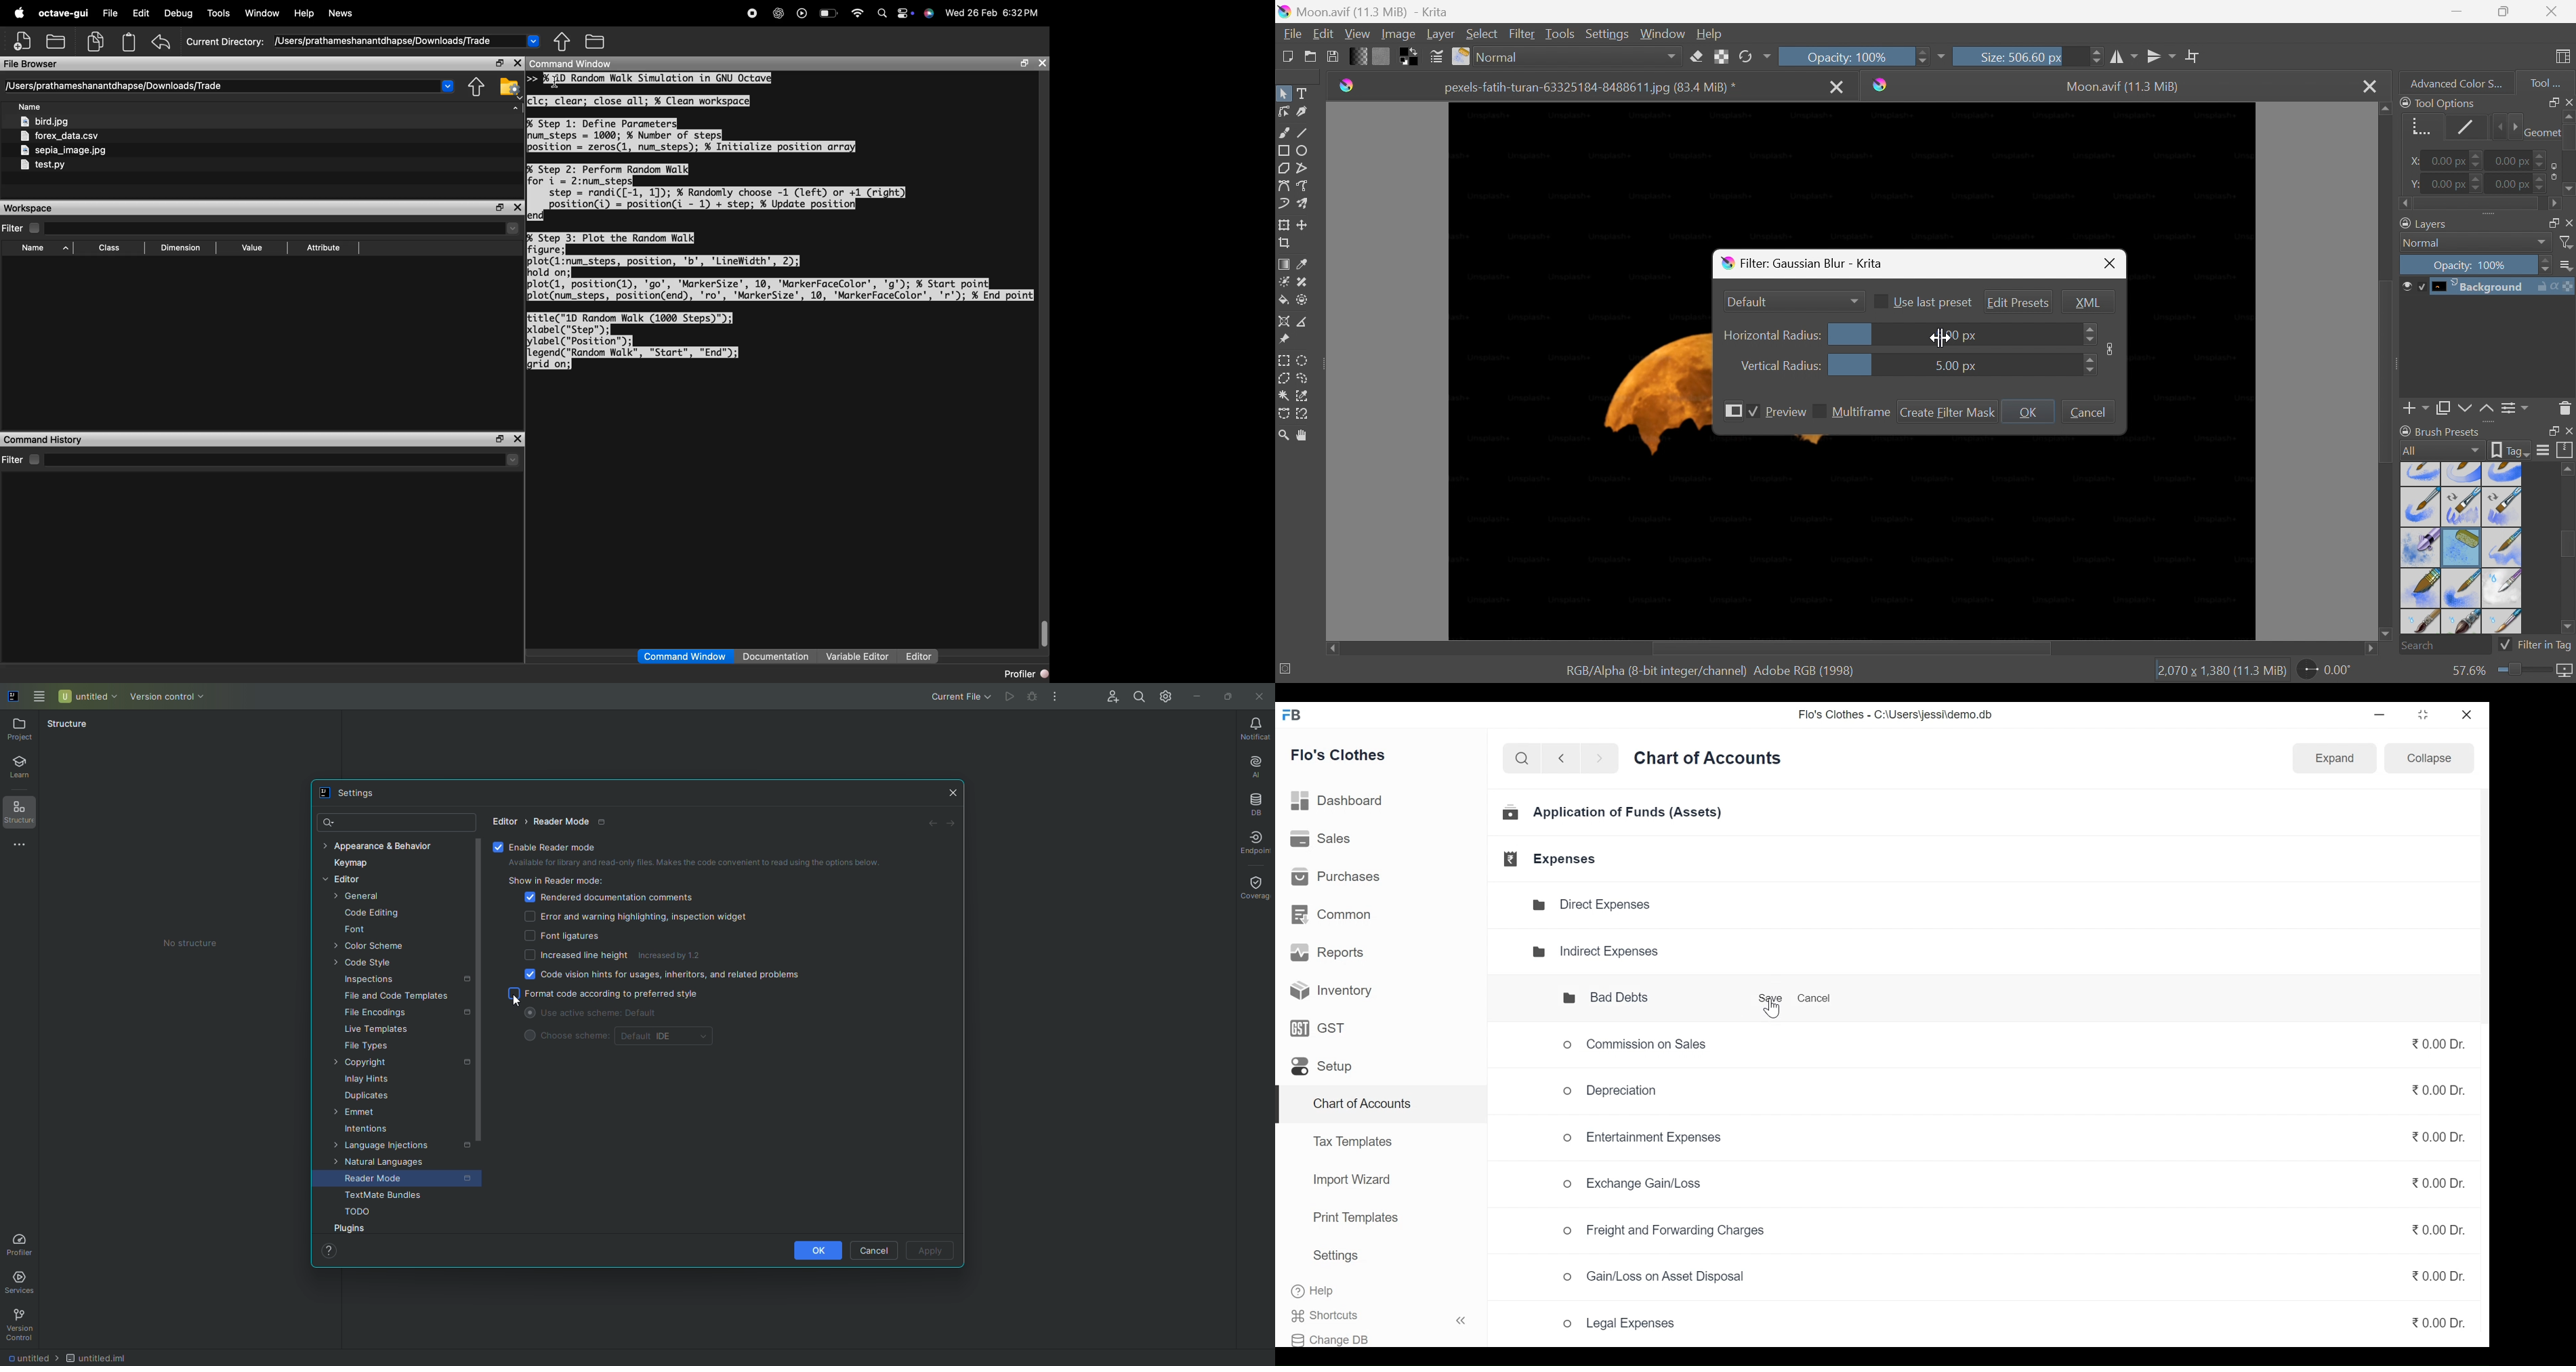 The image size is (2576, 1372). Describe the element at coordinates (1283, 241) in the screenshot. I see `Crop an image to an area` at that location.